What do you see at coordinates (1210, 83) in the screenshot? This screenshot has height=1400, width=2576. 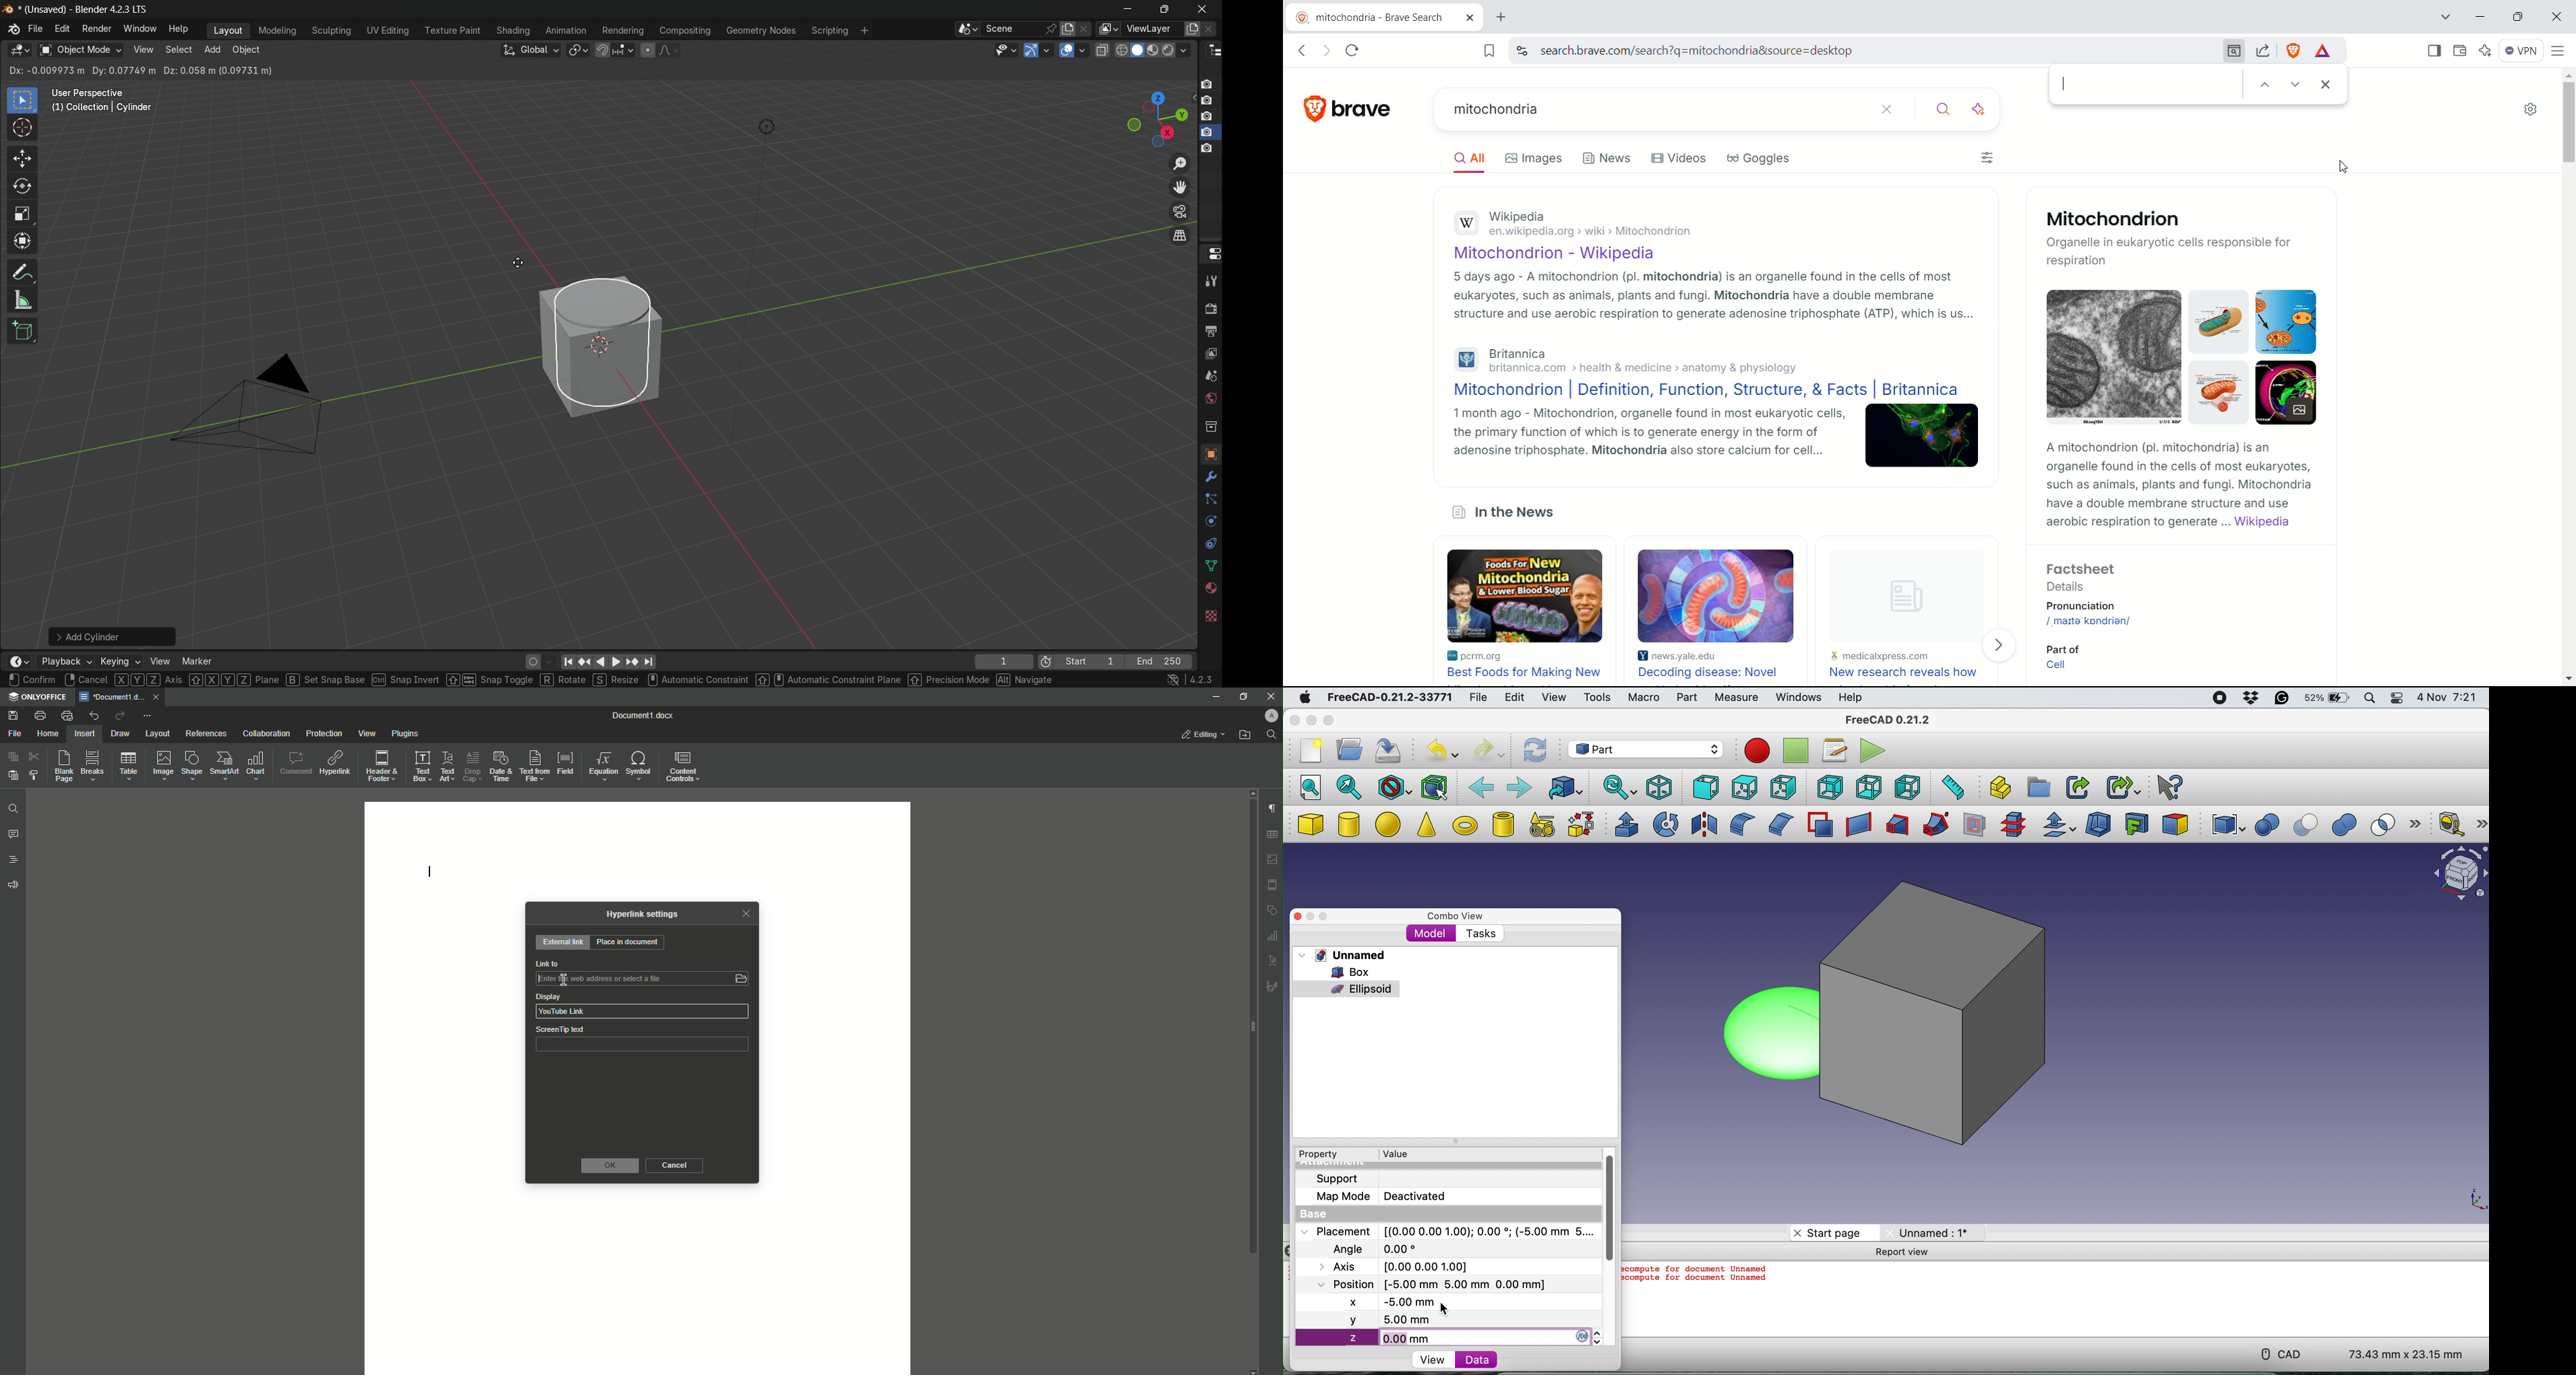 I see `capture` at bounding box center [1210, 83].